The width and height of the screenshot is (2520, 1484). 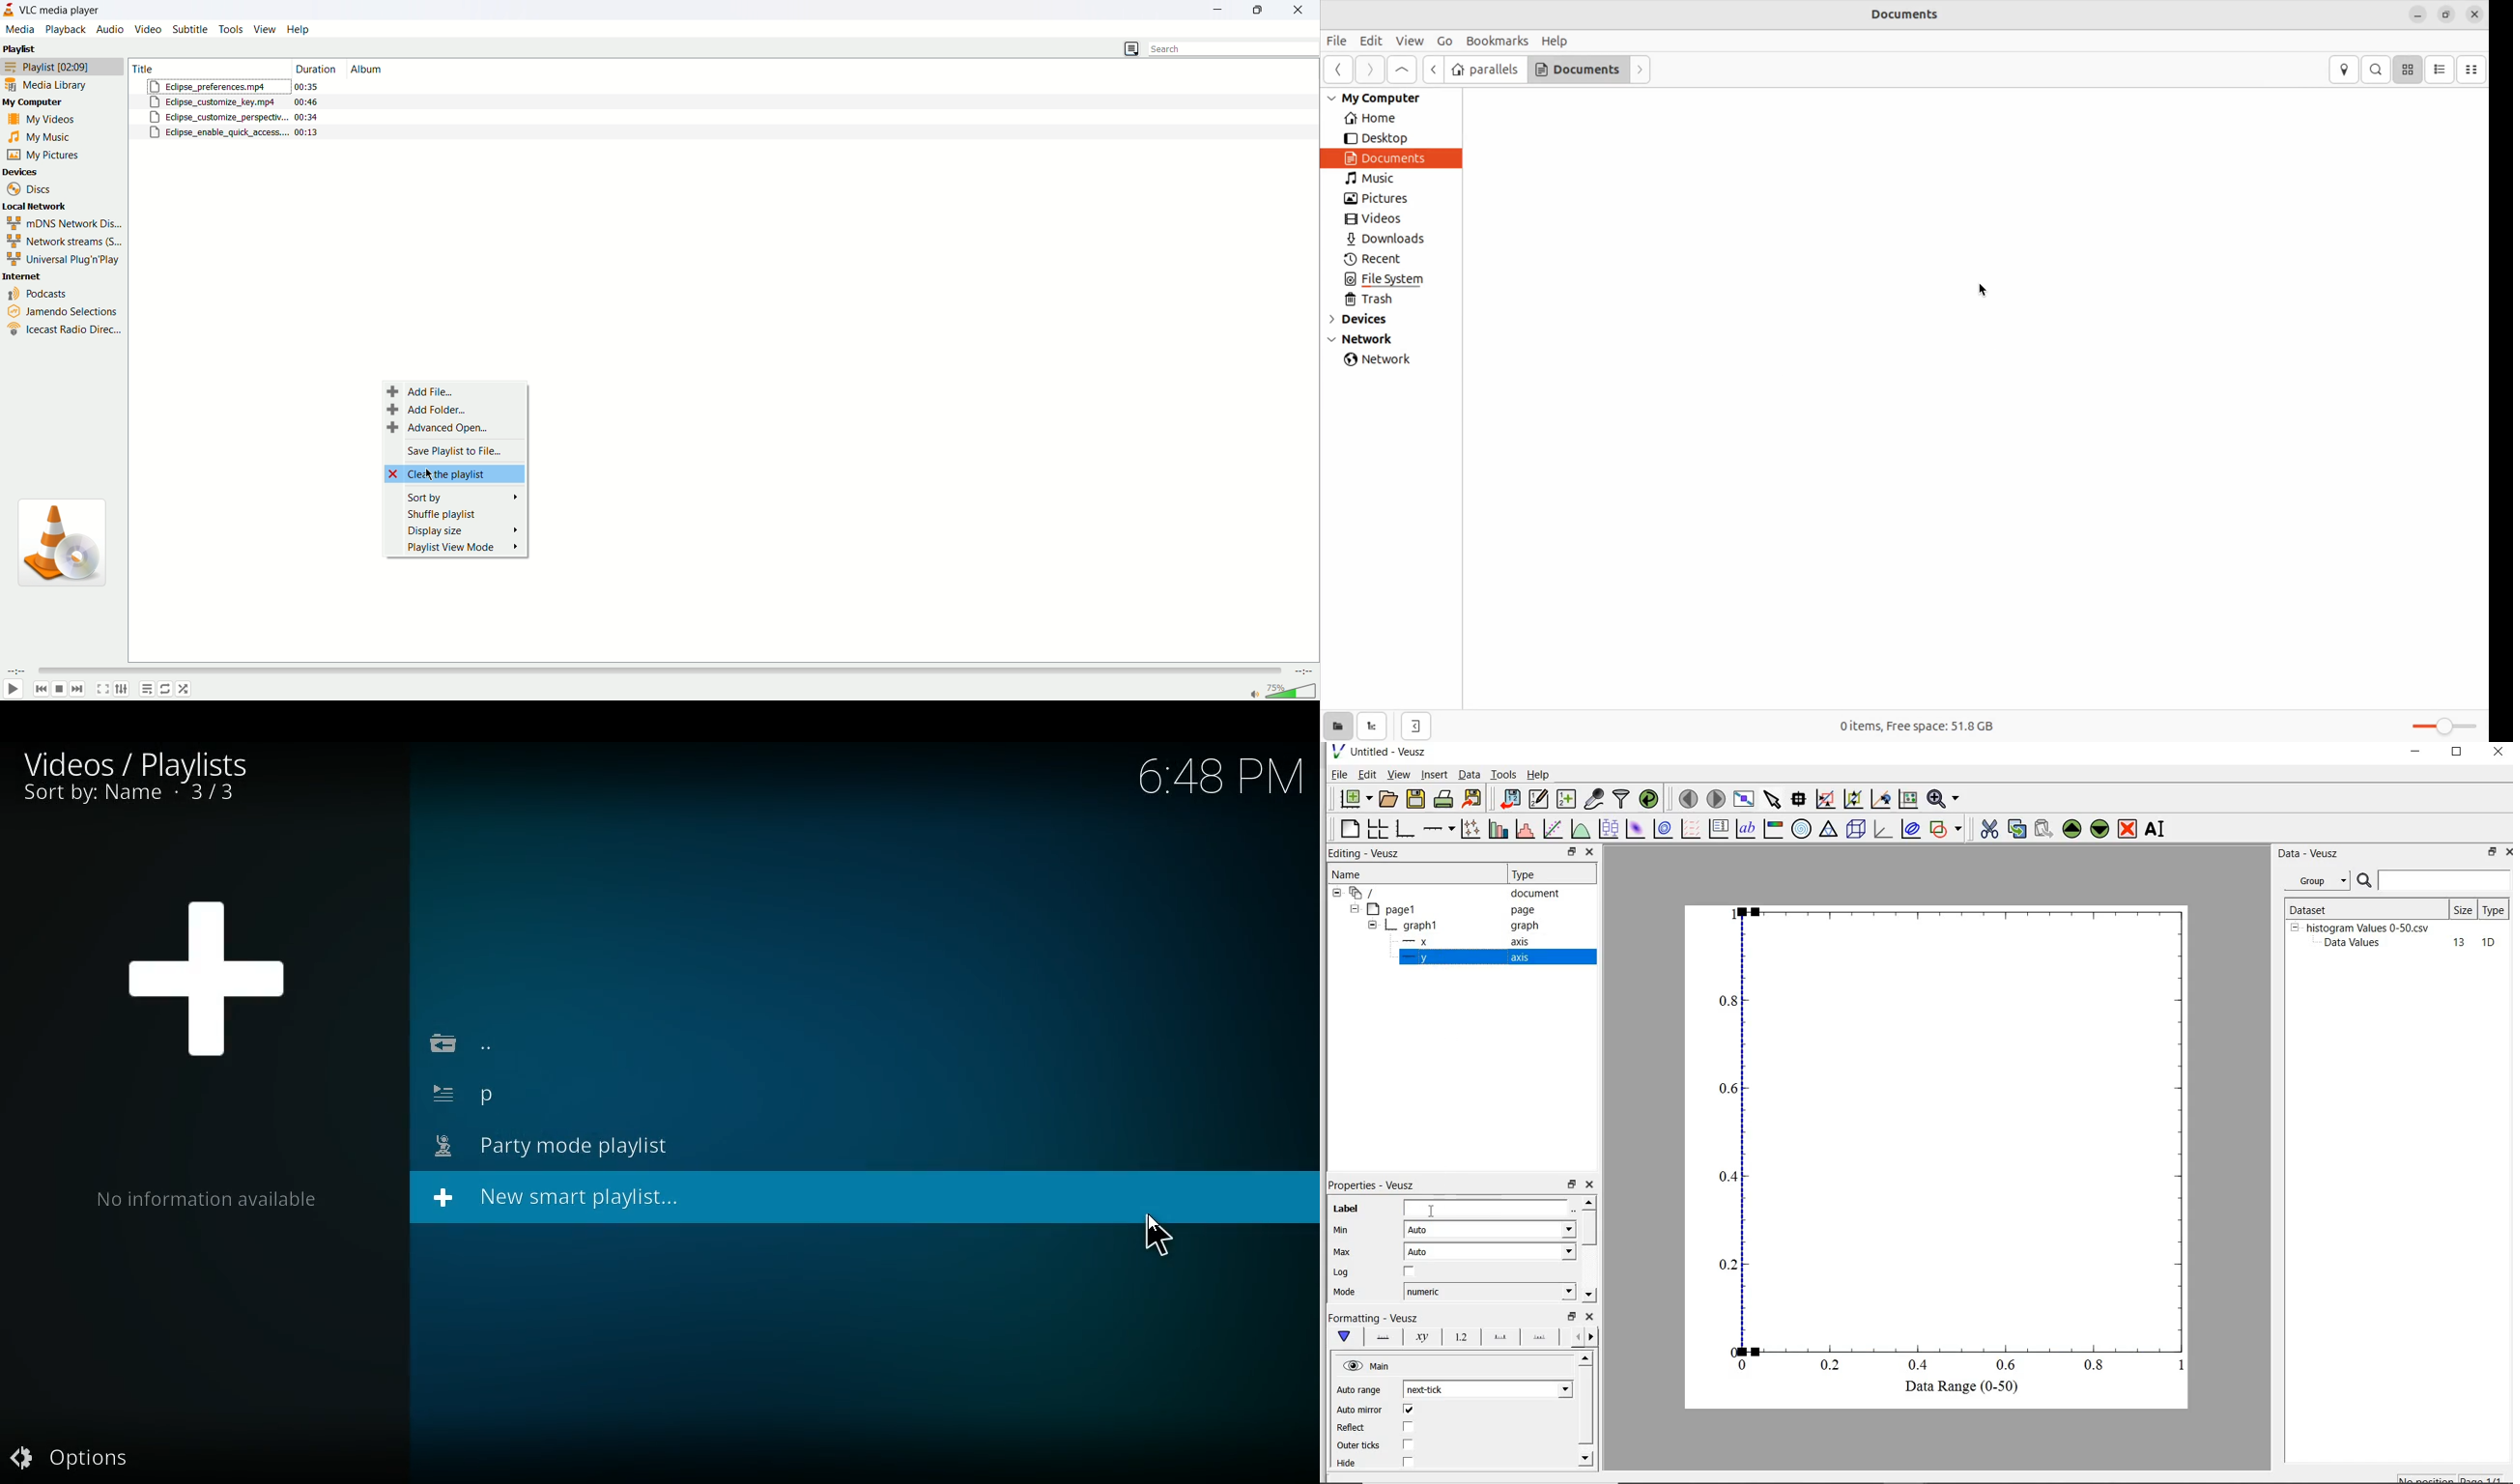 I want to click on search bar, so click(x=1232, y=47).